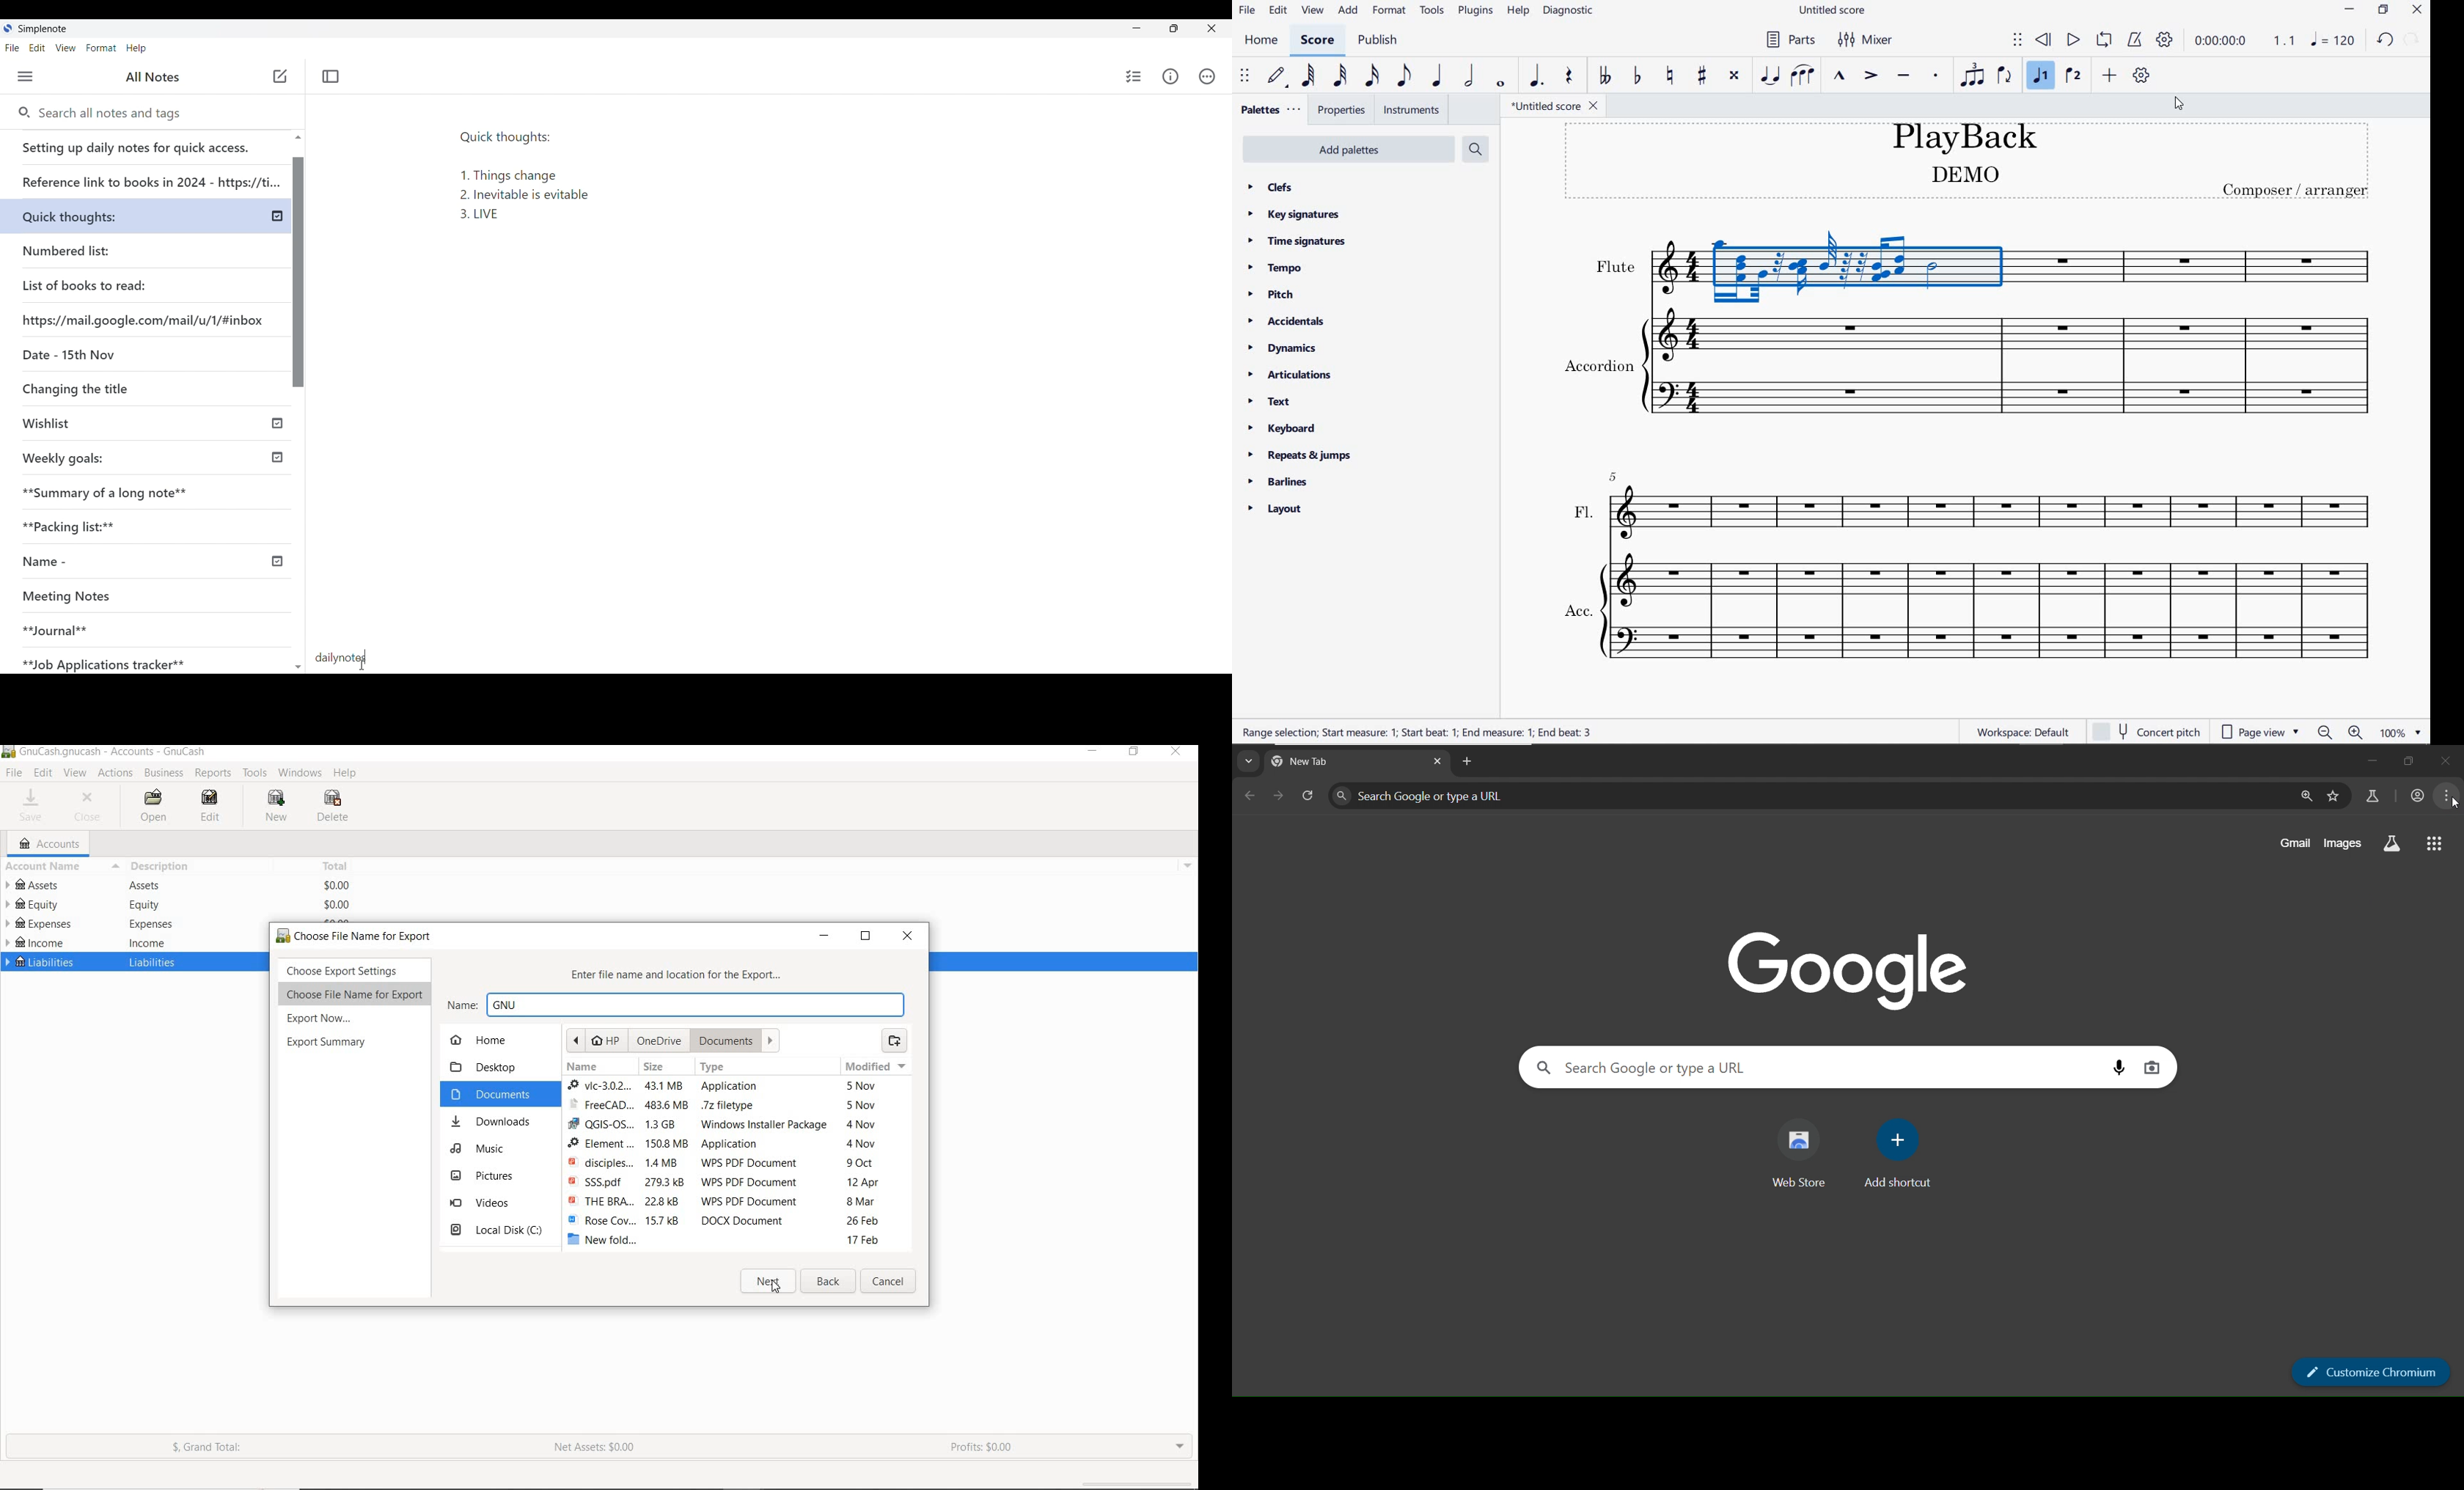  What do you see at coordinates (2452, 794) in the screenshot?
I see `menu` at bounding box center [2452, 794].